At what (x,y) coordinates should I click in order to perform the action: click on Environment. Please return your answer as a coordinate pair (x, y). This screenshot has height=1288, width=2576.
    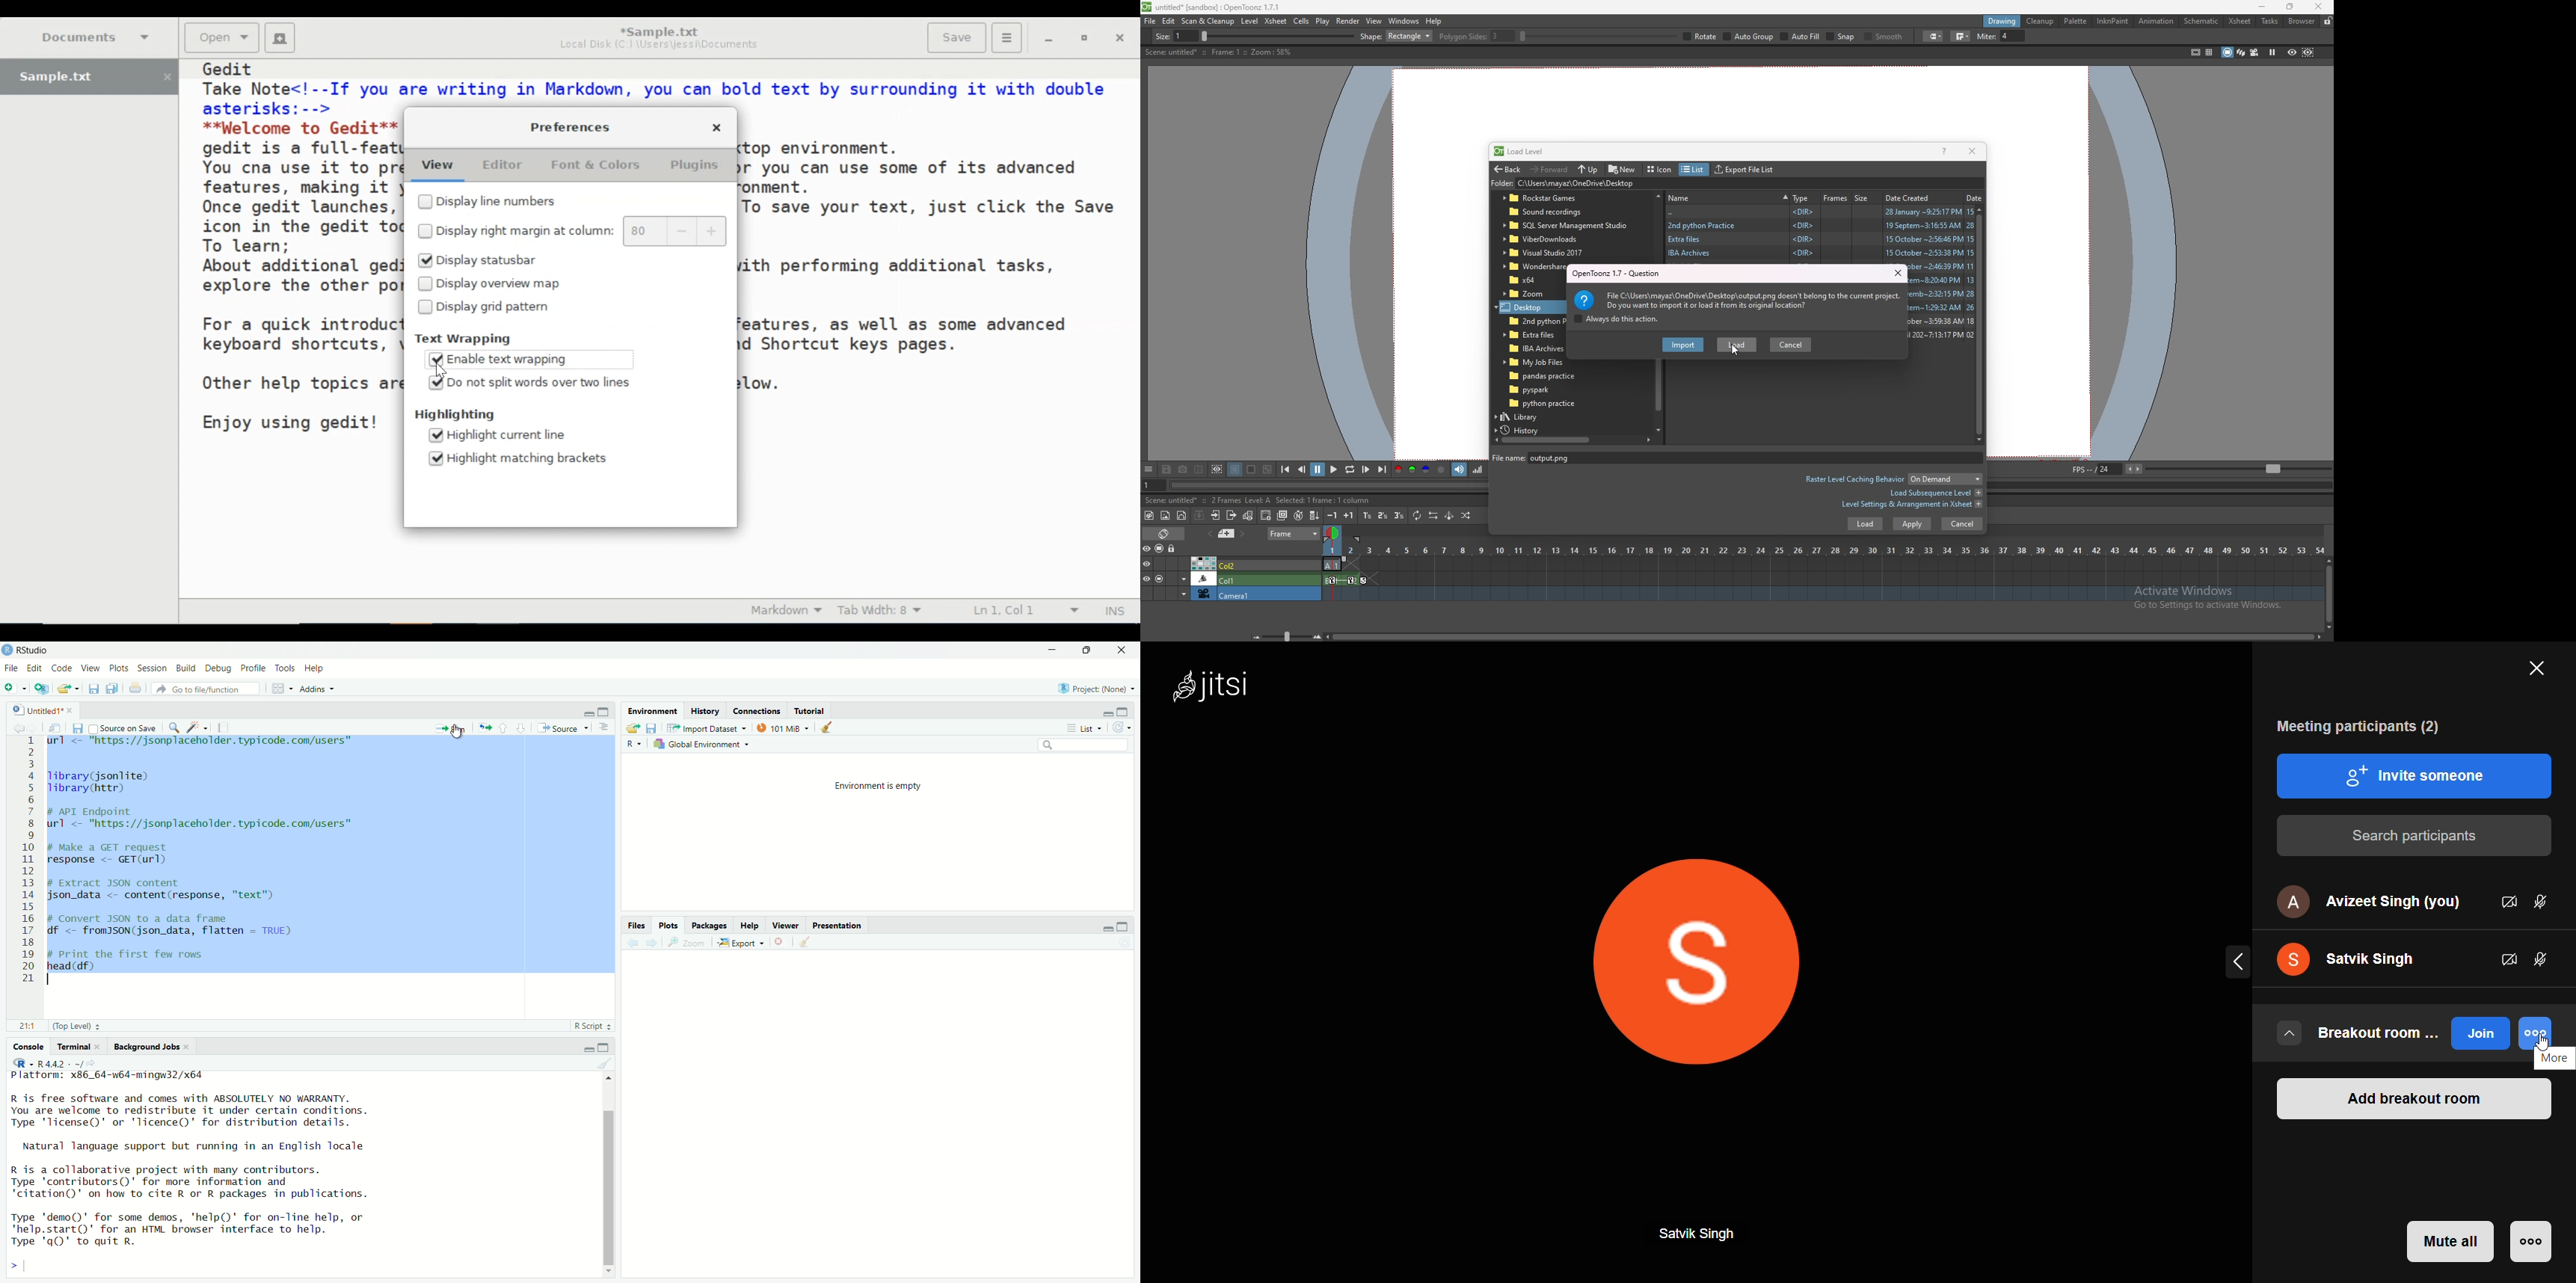
    Looking at the image, I should click on (653, 712).